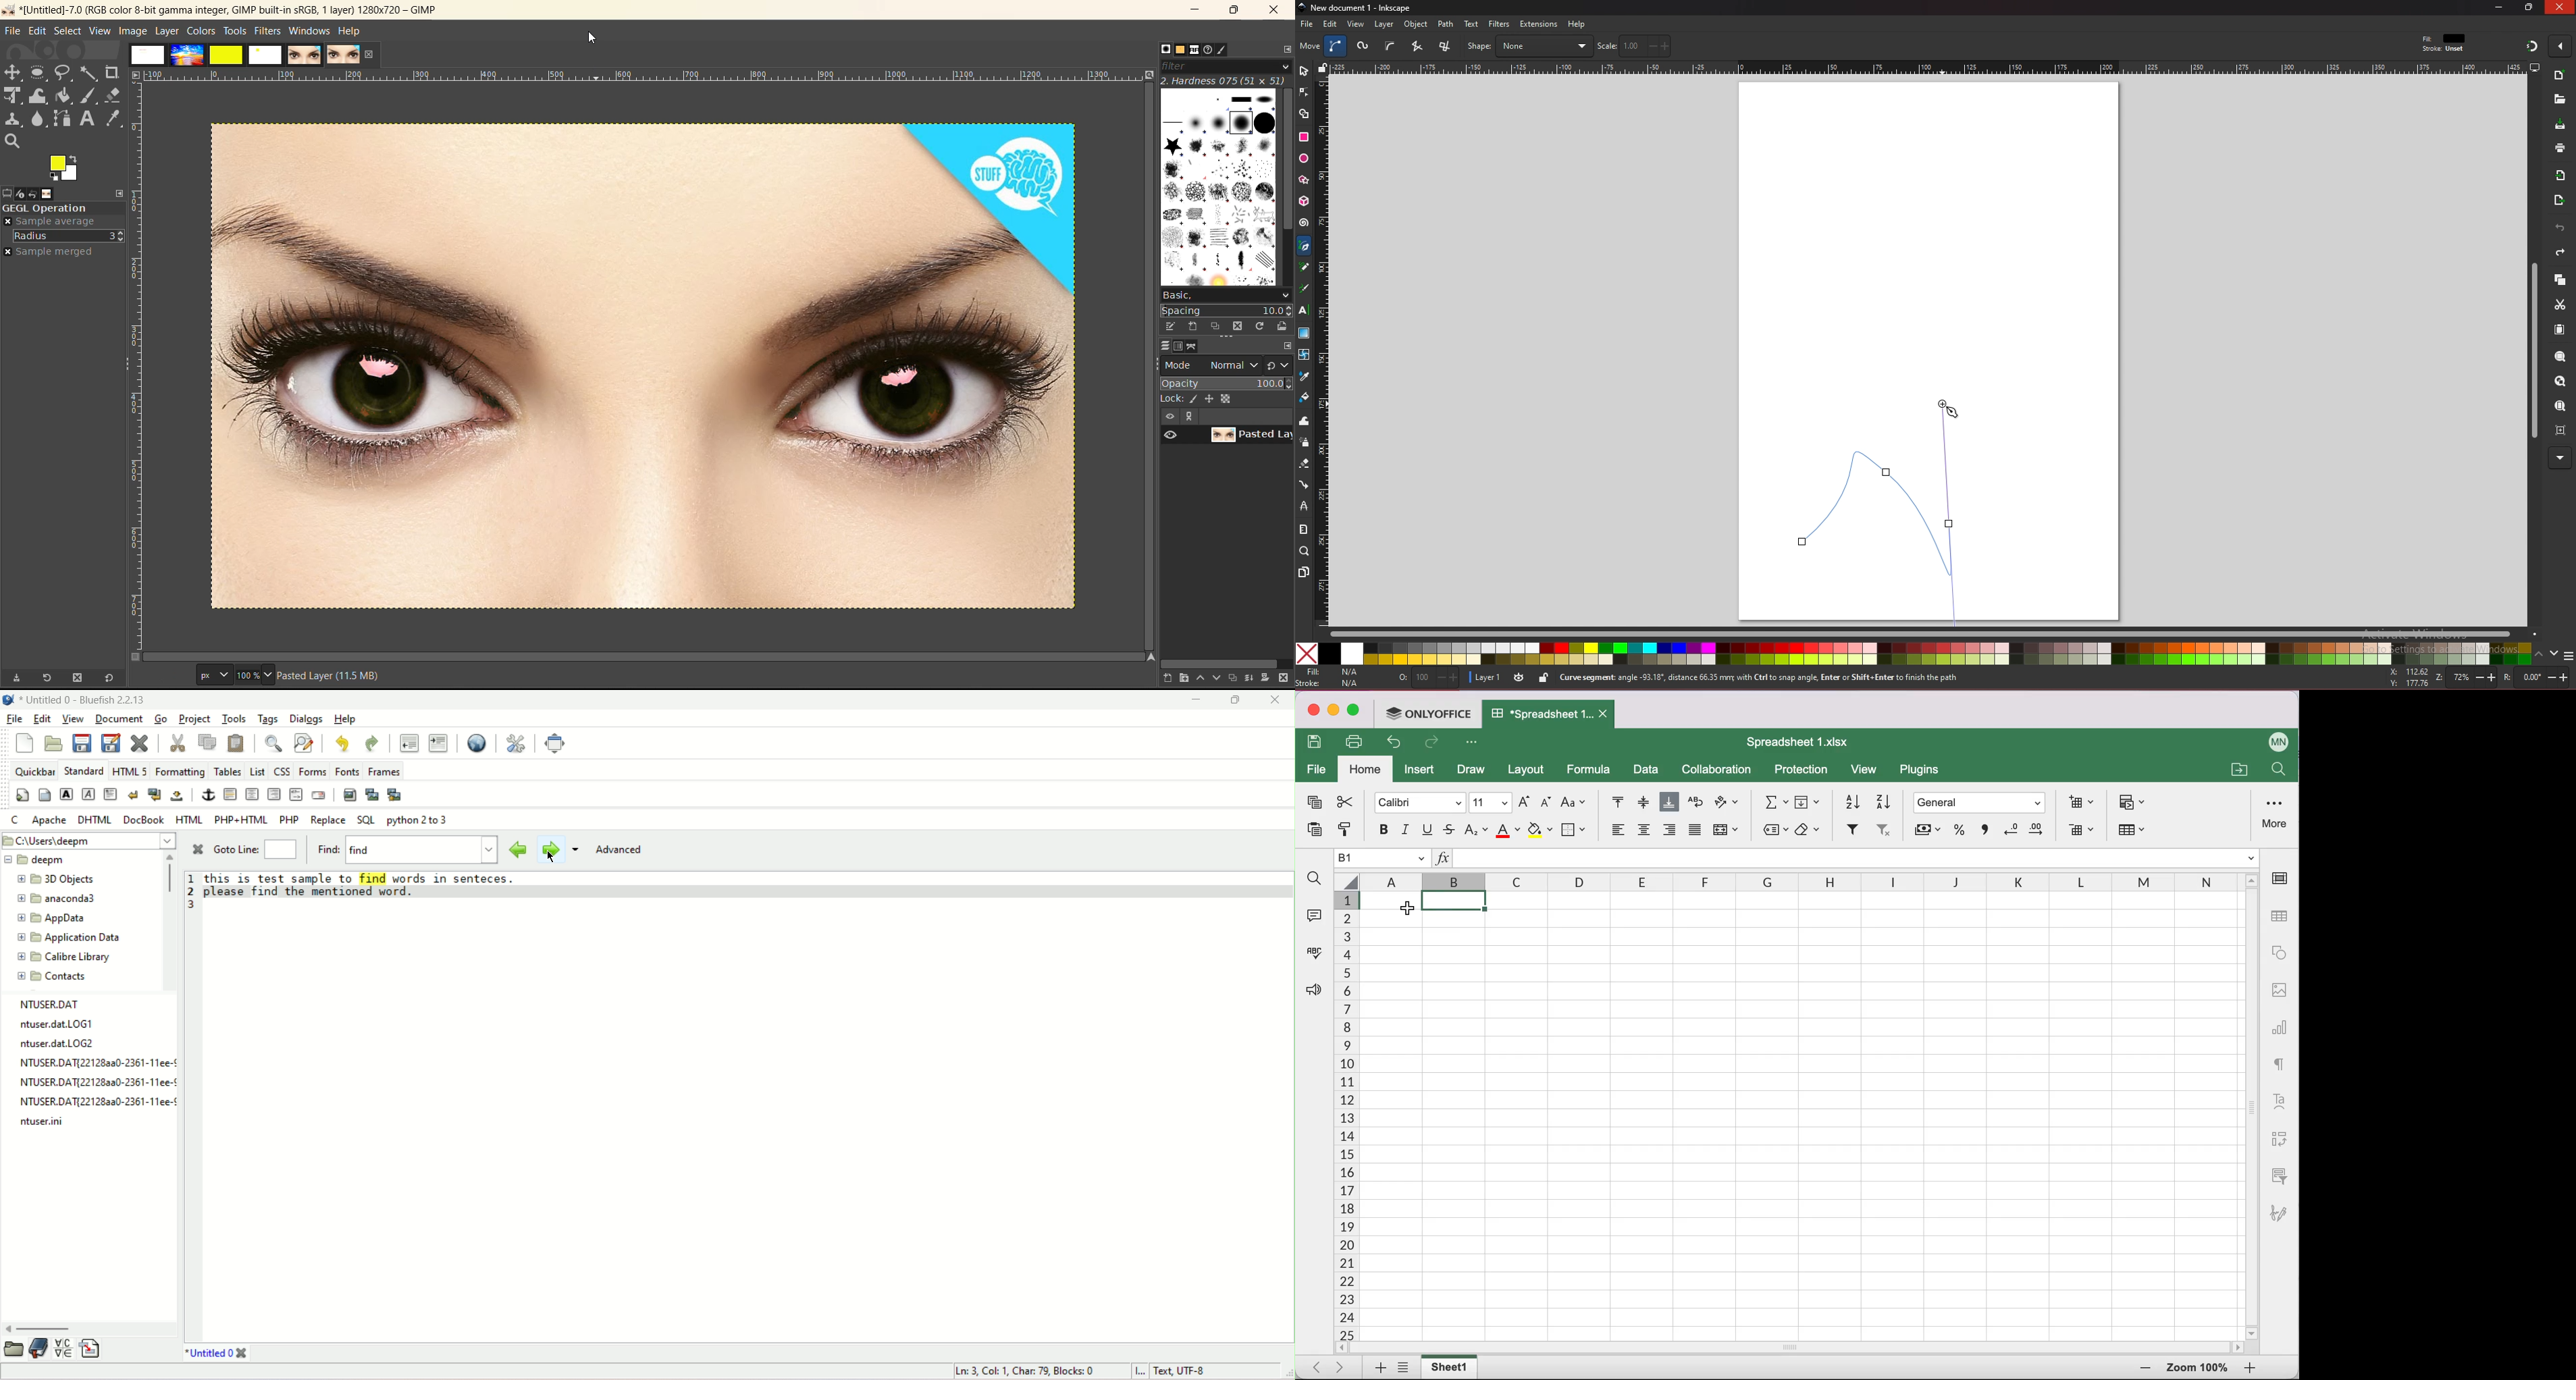 This screenshot has width=2576, height=1400. Describe the element at coordinates (1311, 833) in the screenshot. I see `paste` at that location.